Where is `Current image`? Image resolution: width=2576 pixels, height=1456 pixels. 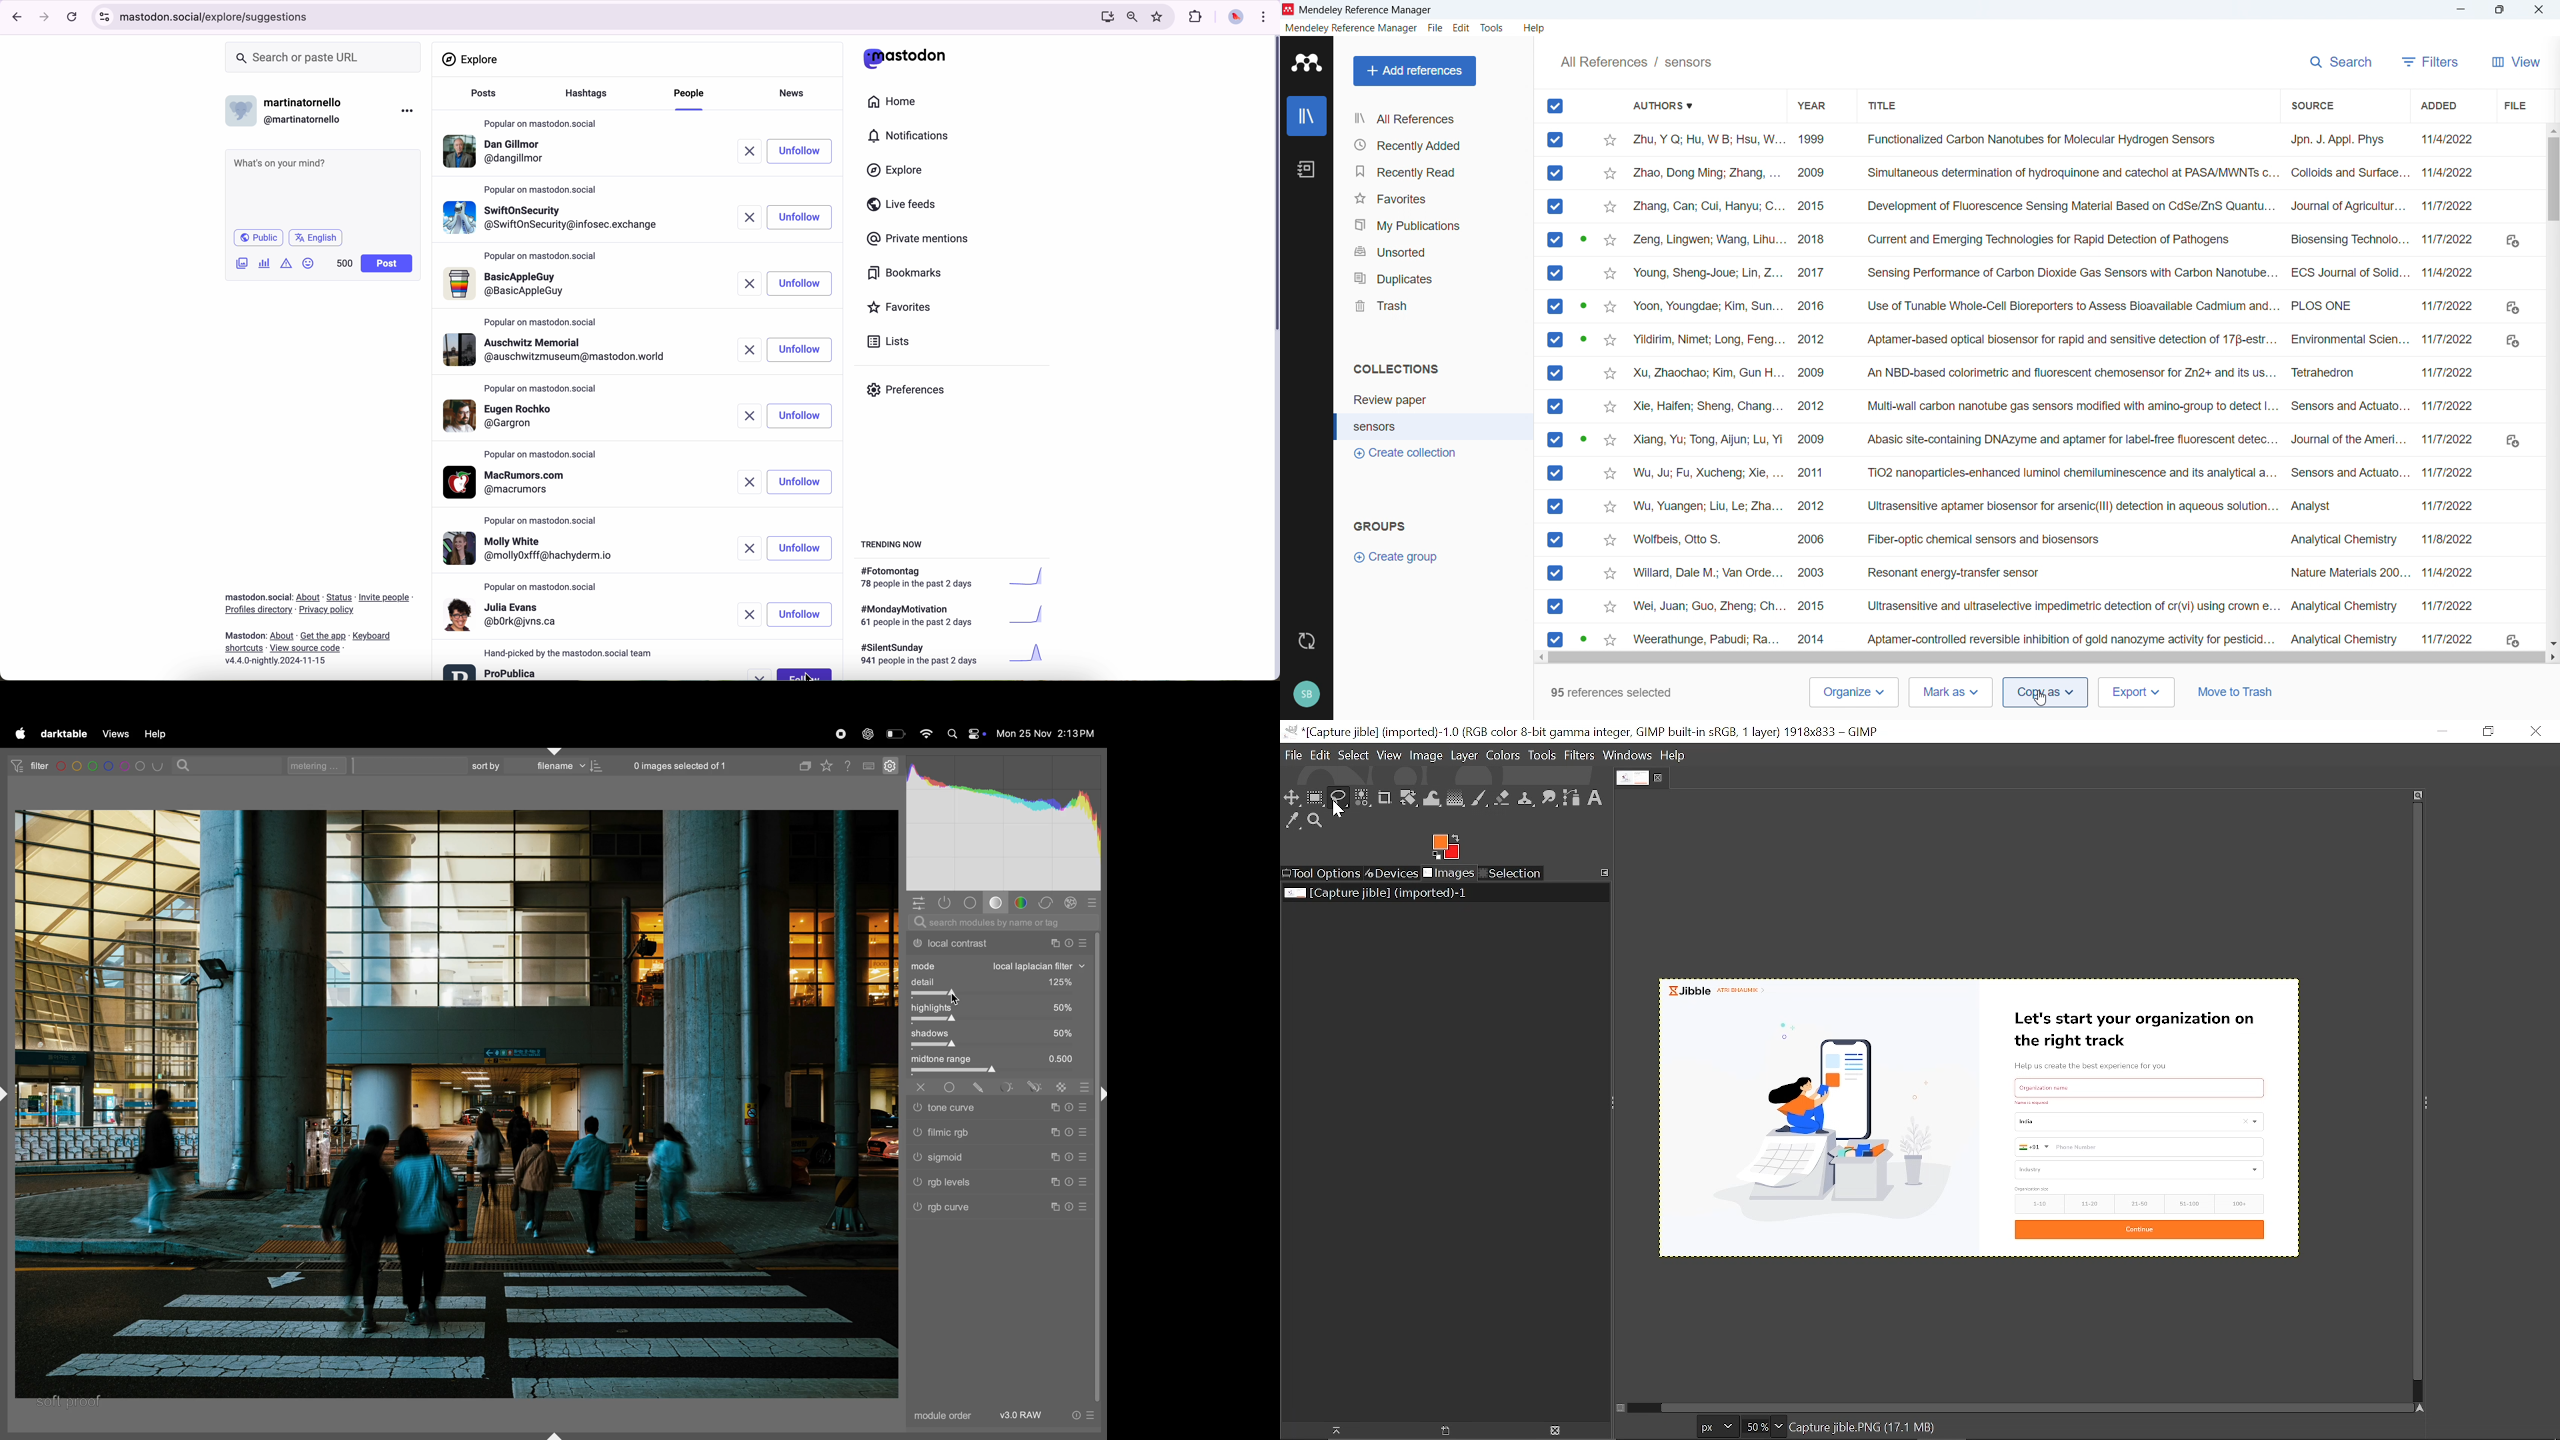
Current image is located at coordinates (1378, 893).